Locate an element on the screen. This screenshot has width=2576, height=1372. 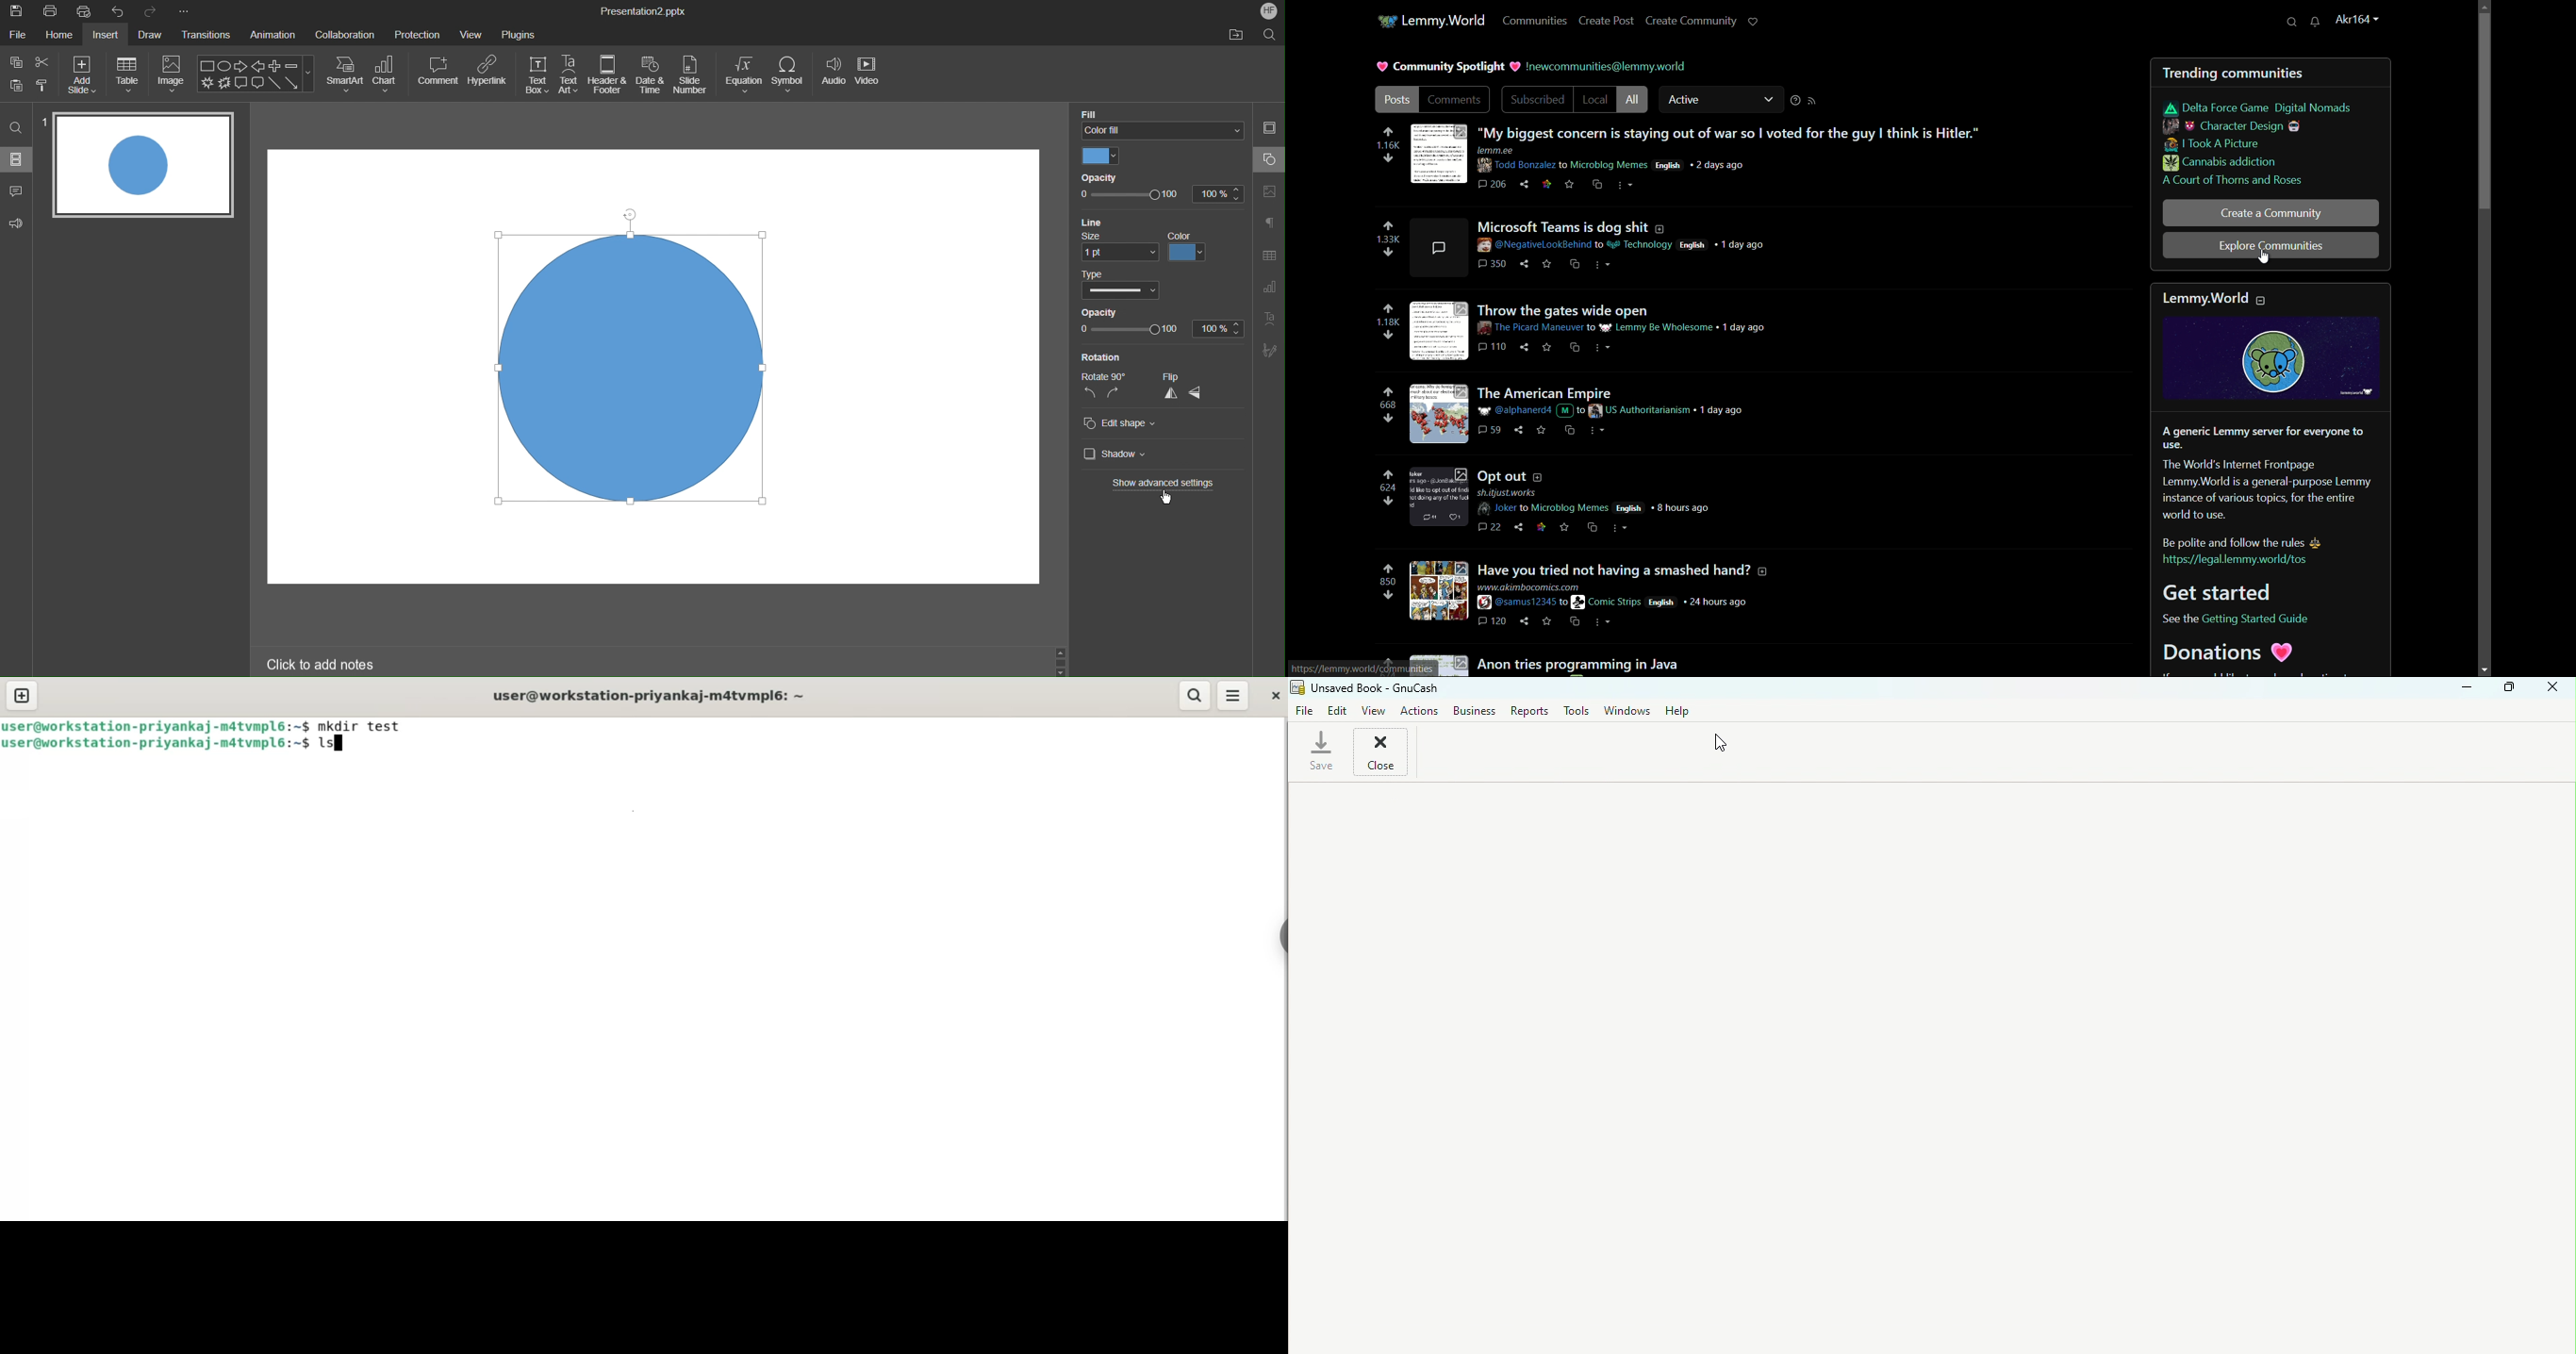
share is located at coordinates (1526, 348).